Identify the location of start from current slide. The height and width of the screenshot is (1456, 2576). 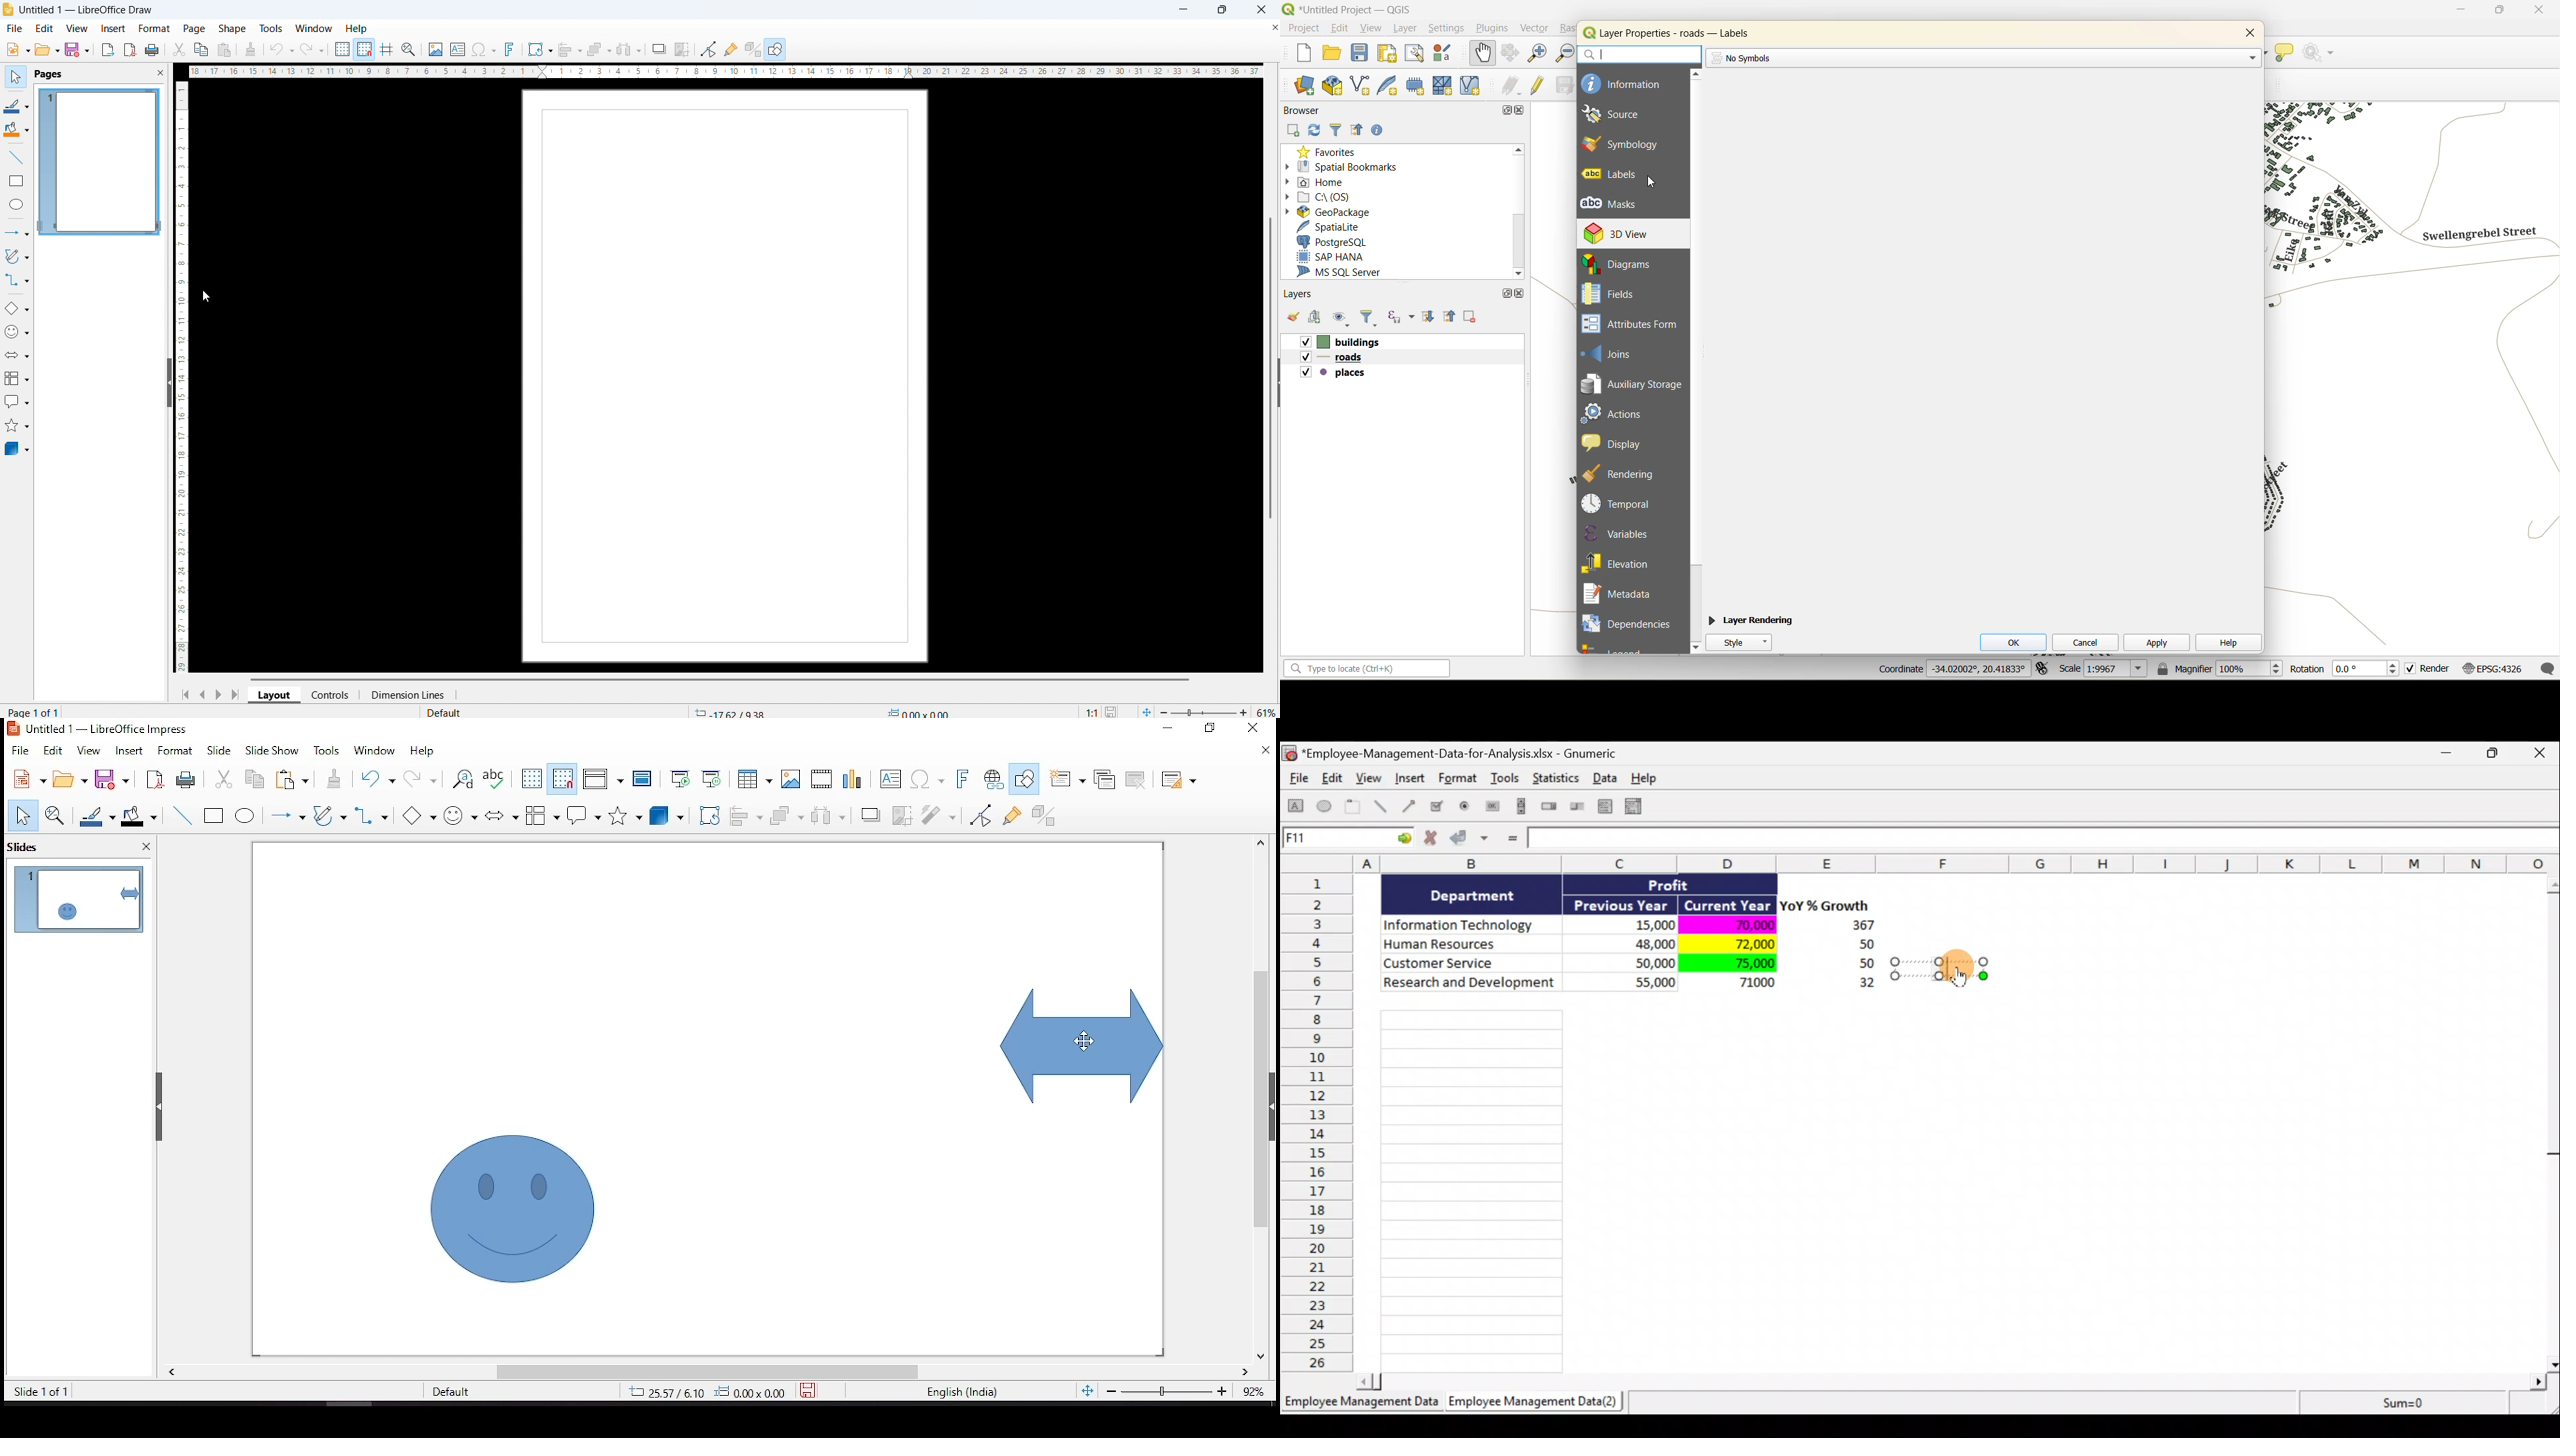
(711, 777).